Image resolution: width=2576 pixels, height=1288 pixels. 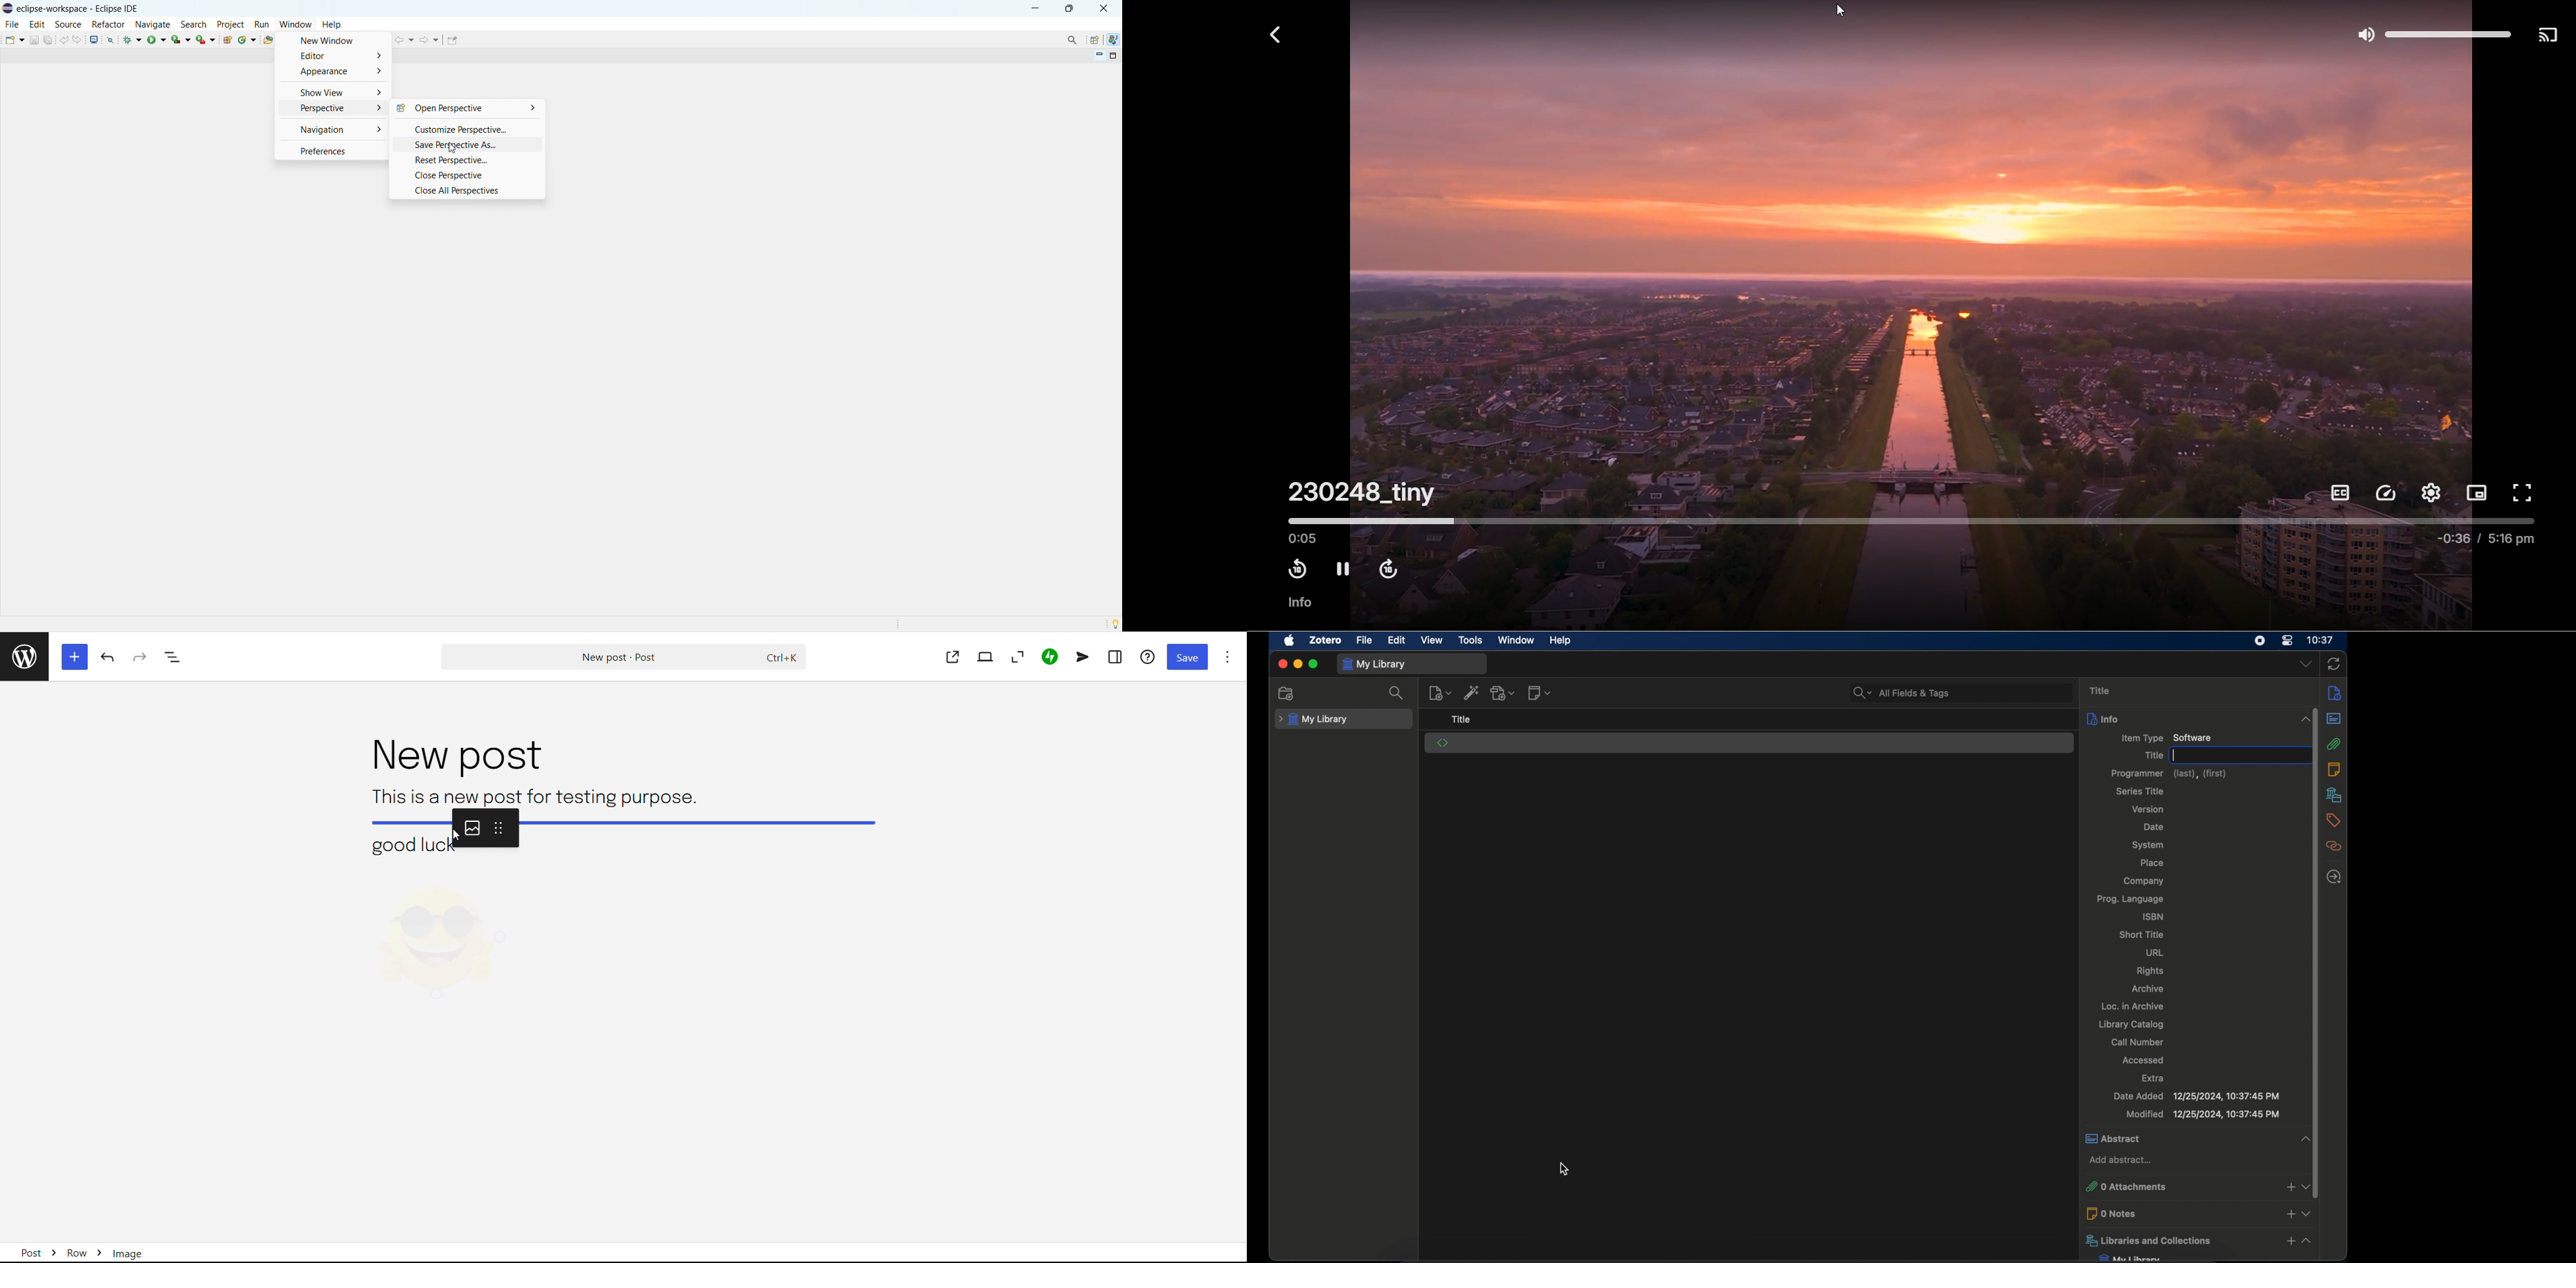 What do you see at coordinates (2335, 744) in the screenshot?
I see `attachments` at bounding box center [2335, 744].